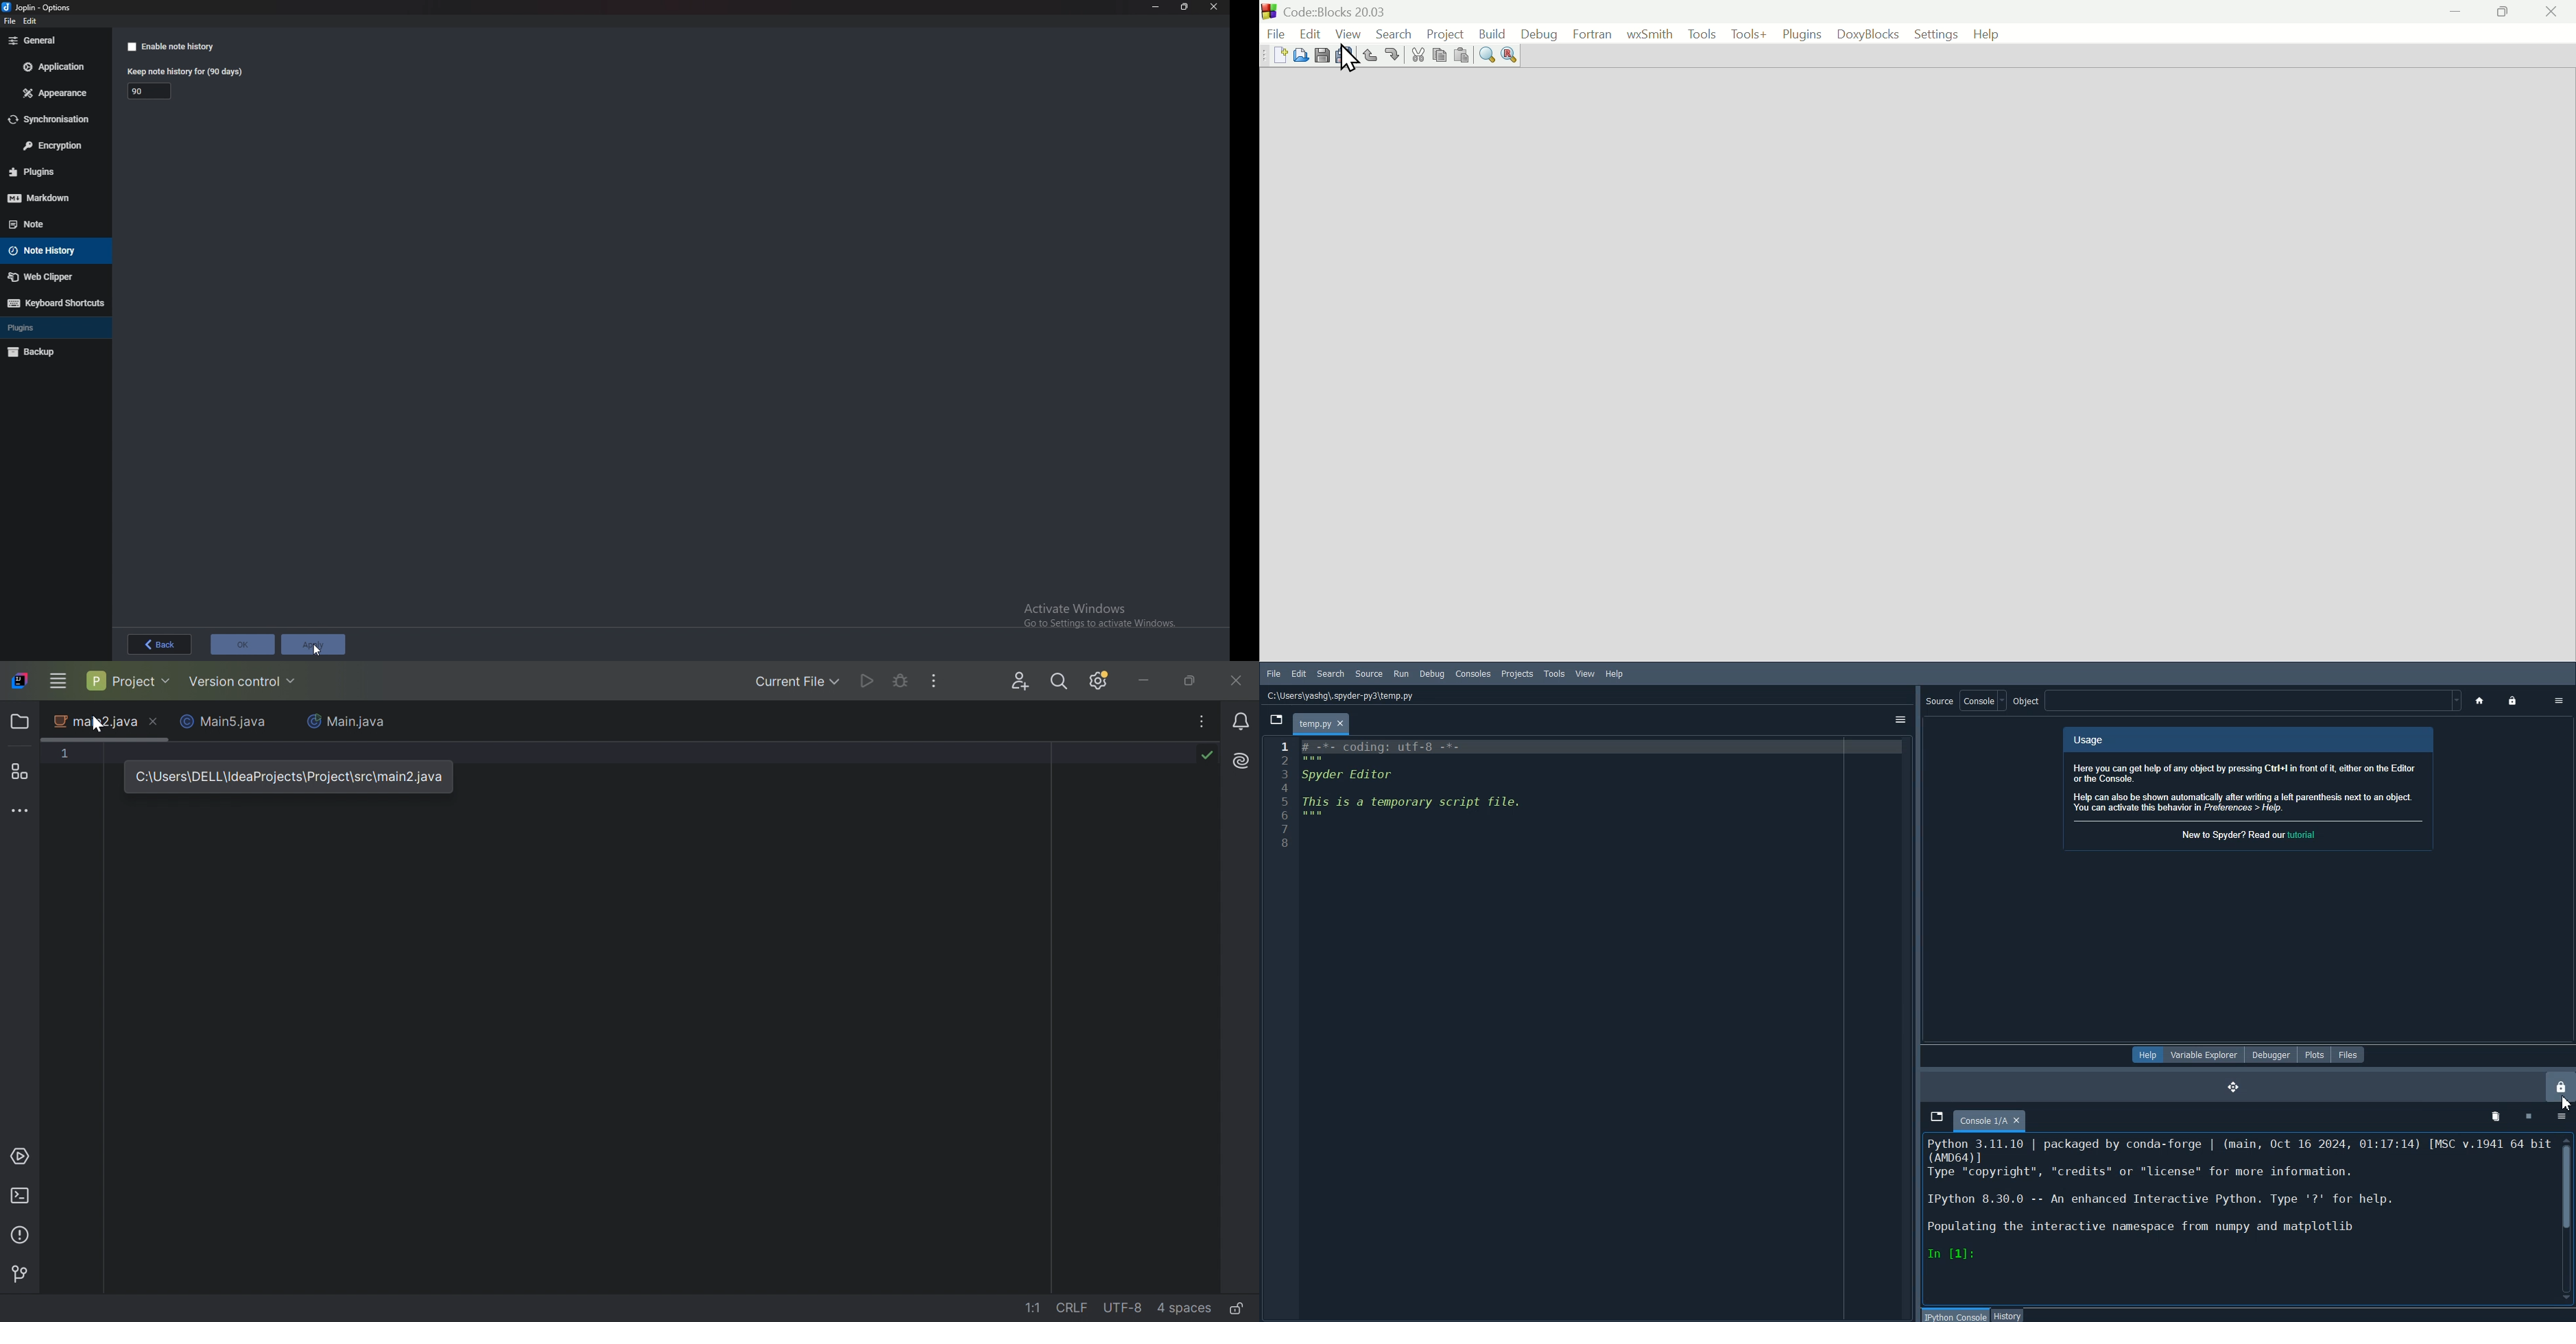 This screenshot has width=2576, height=1344. Describe the element at coordinates (1614, 673) in the screenshot. I see `Help` at that location.